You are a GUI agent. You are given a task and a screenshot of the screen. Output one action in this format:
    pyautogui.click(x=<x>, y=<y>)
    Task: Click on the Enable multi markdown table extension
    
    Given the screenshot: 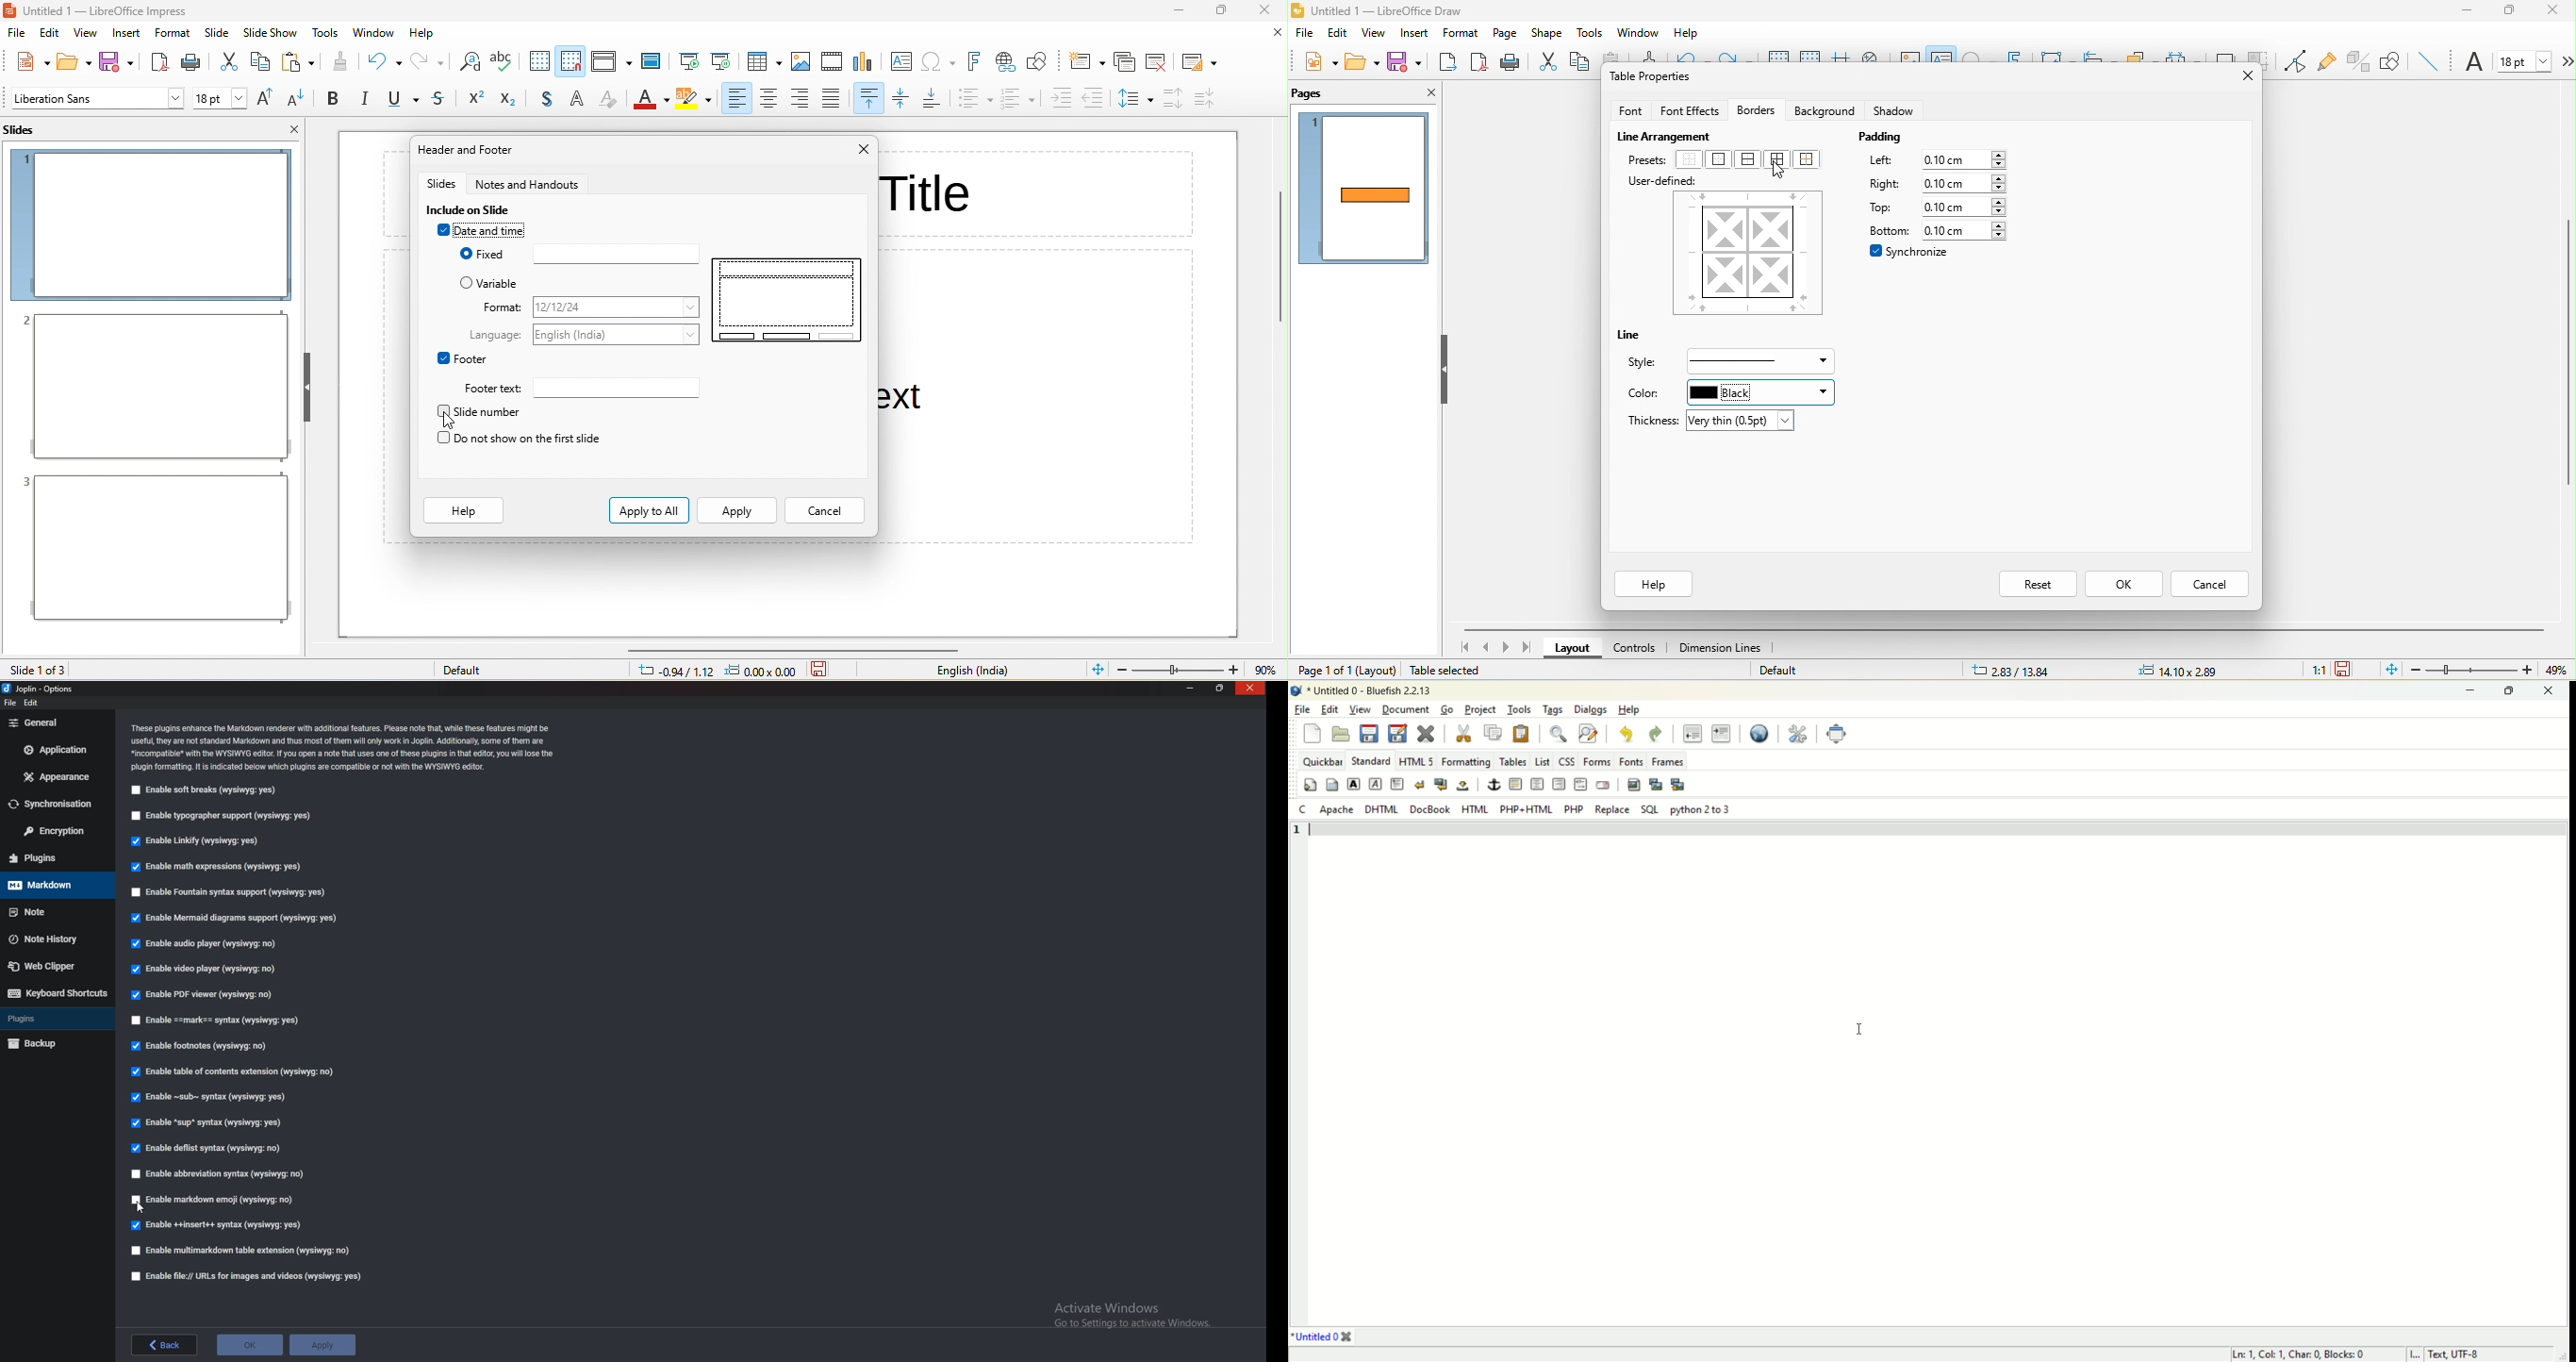 What is the action you would take?
    pyautogui.click(x=246, y=1250)
    